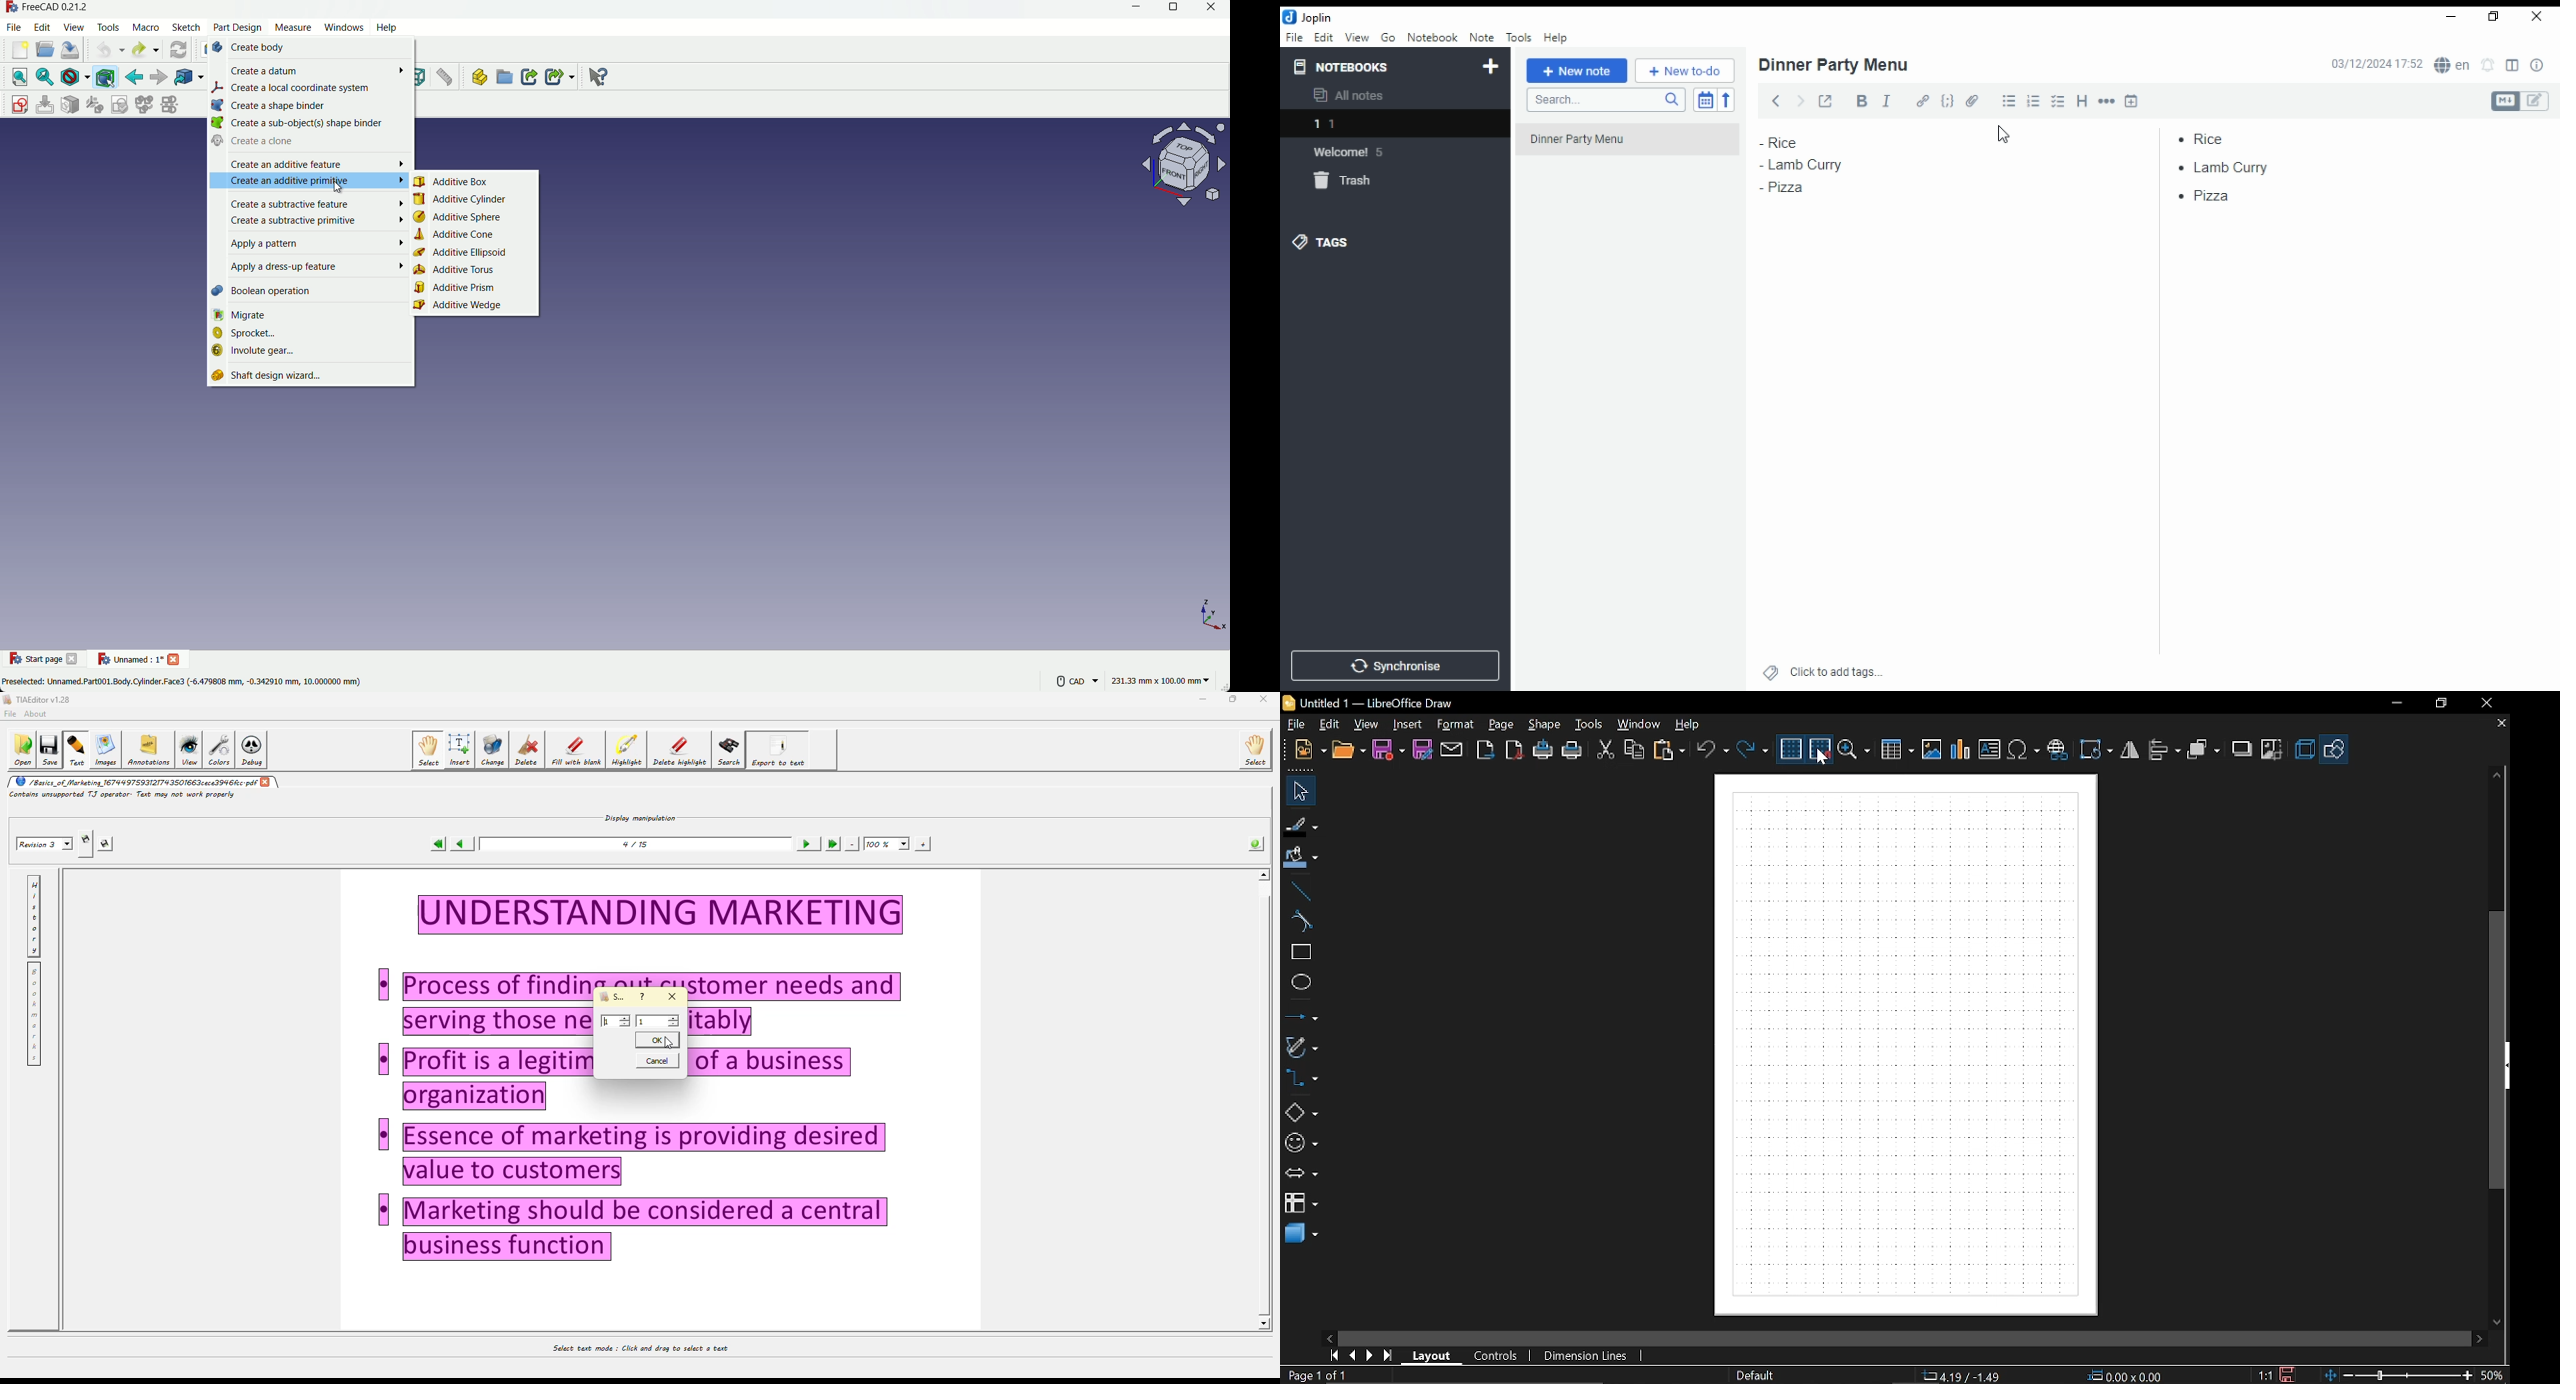 Image resolution: width=2576 pixels, height=1400 pixels. What do you see at coordinates (1898, 752) in the screenshot?
I see `table` at bounding box center [1898, 752].